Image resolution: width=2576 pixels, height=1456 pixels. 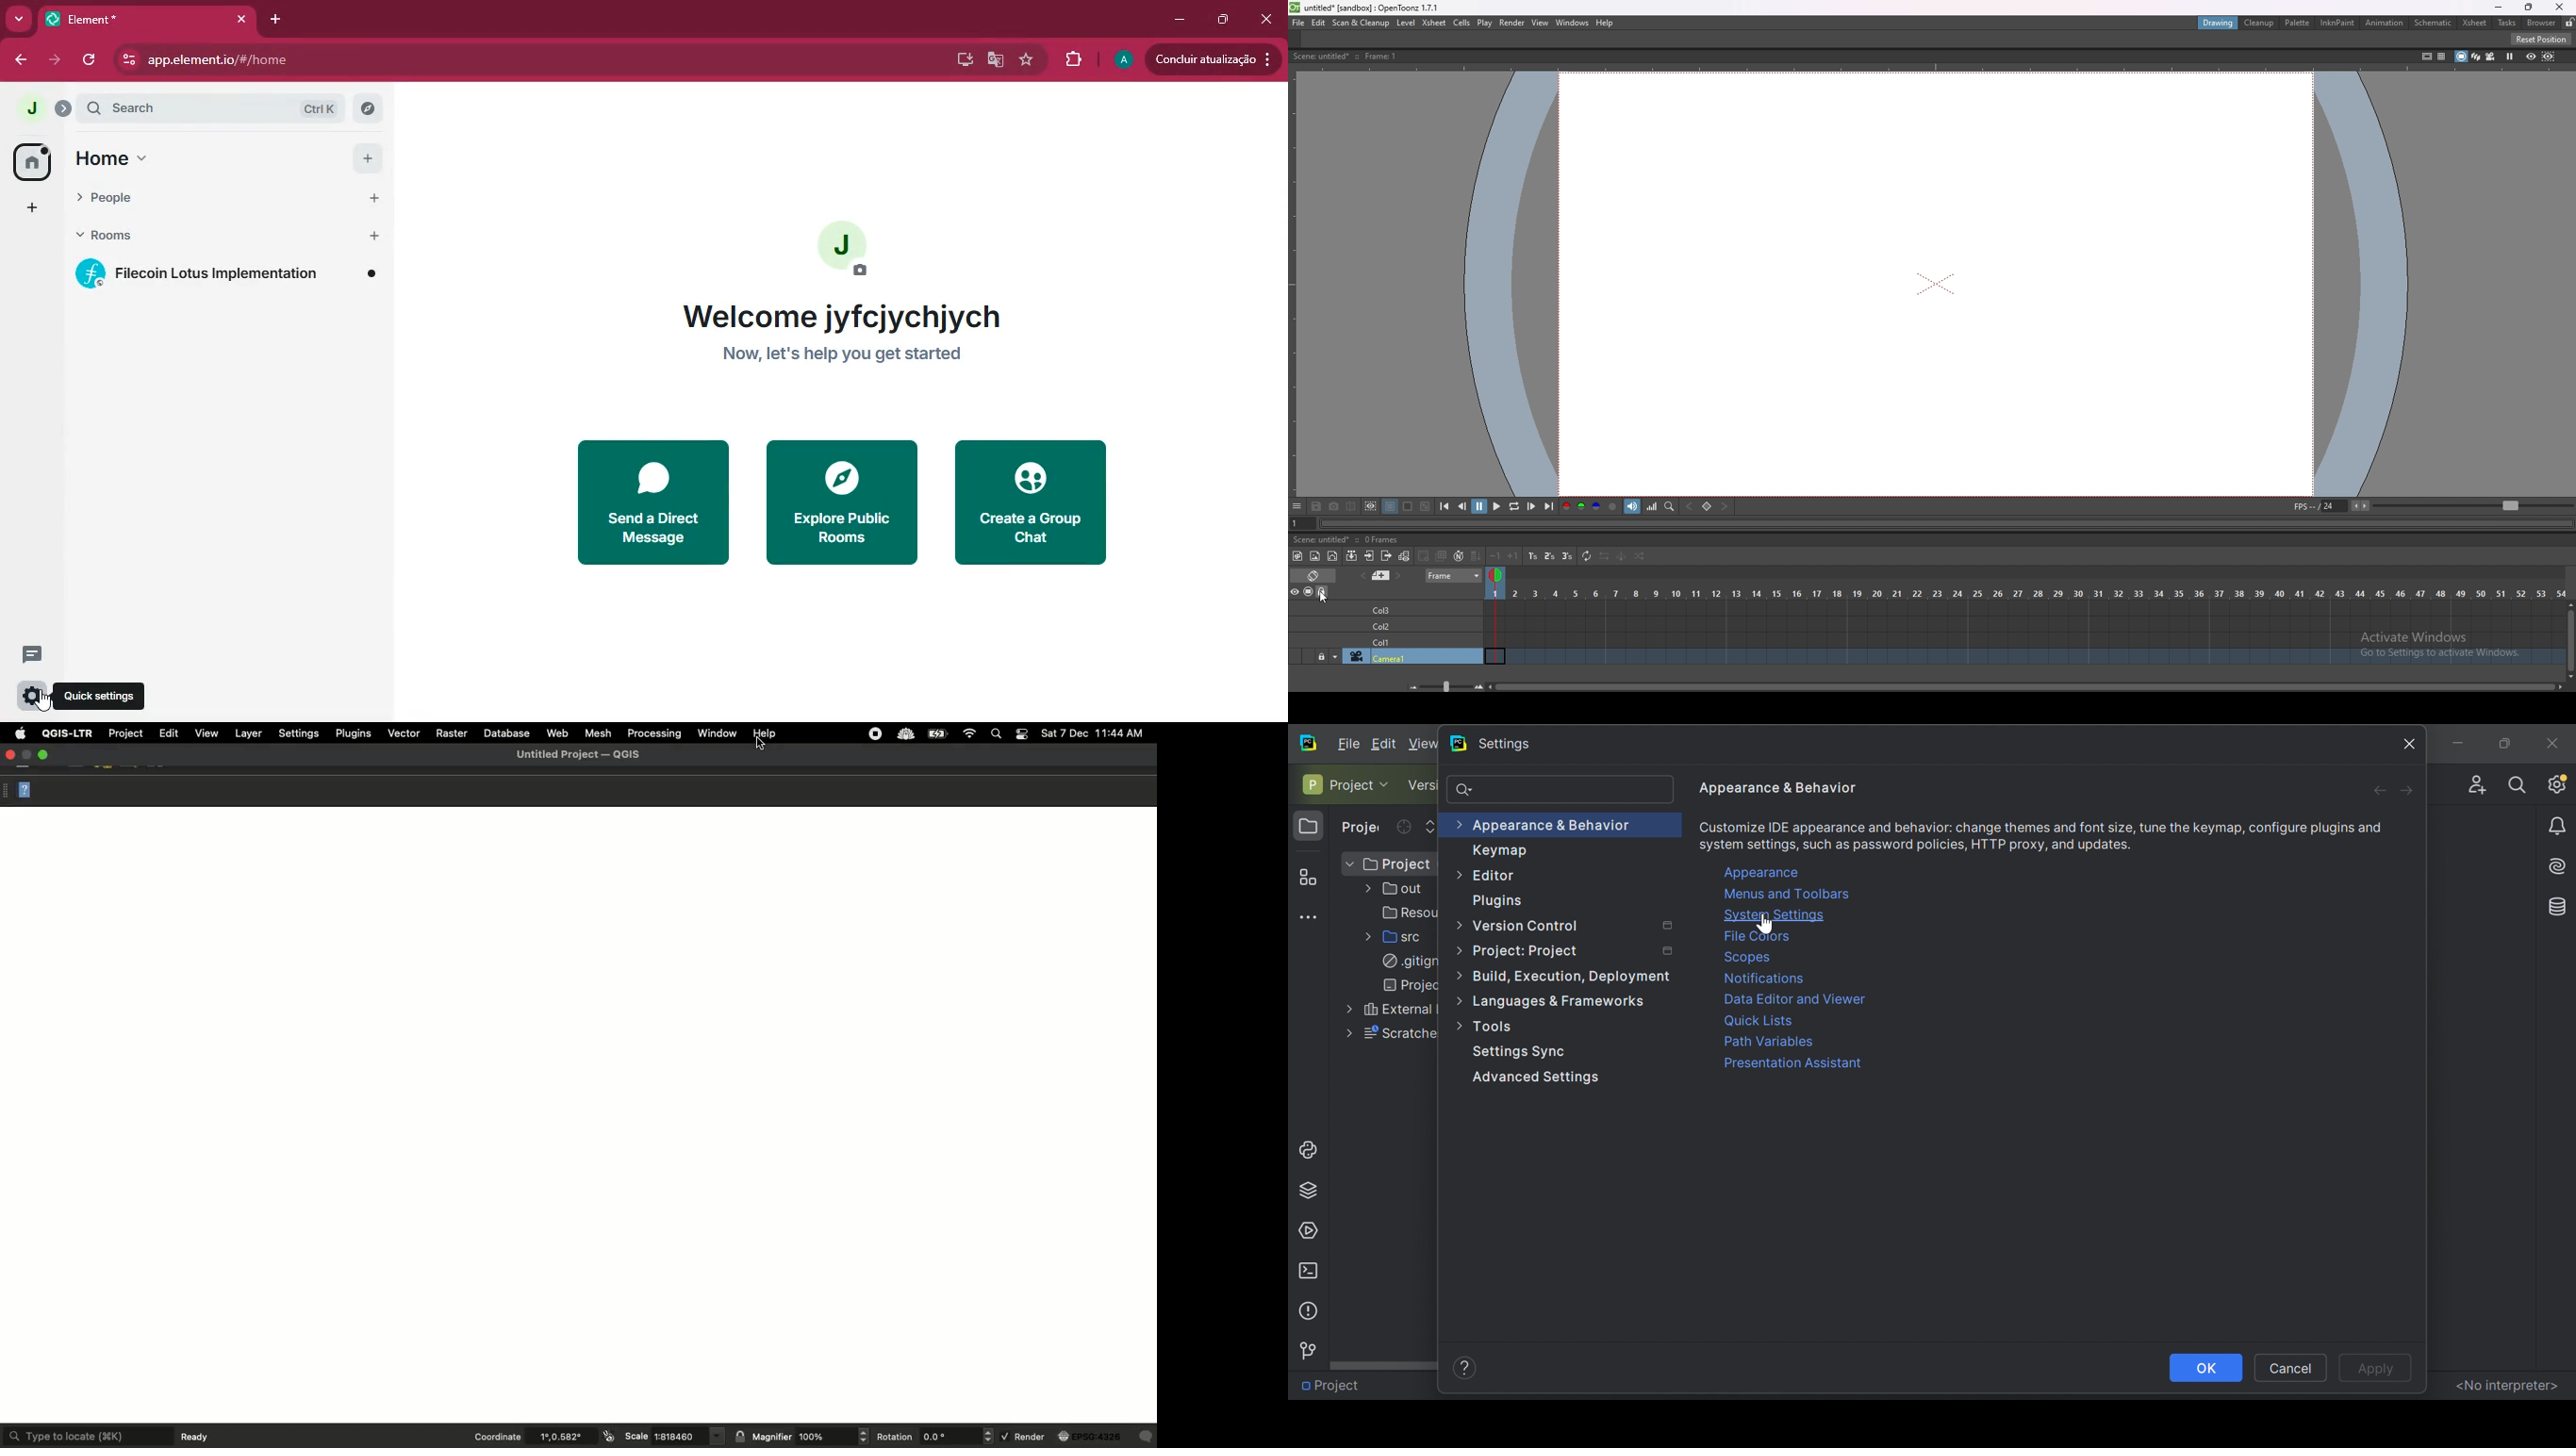 I want to click on Render, so click(x=1078, y=1439).